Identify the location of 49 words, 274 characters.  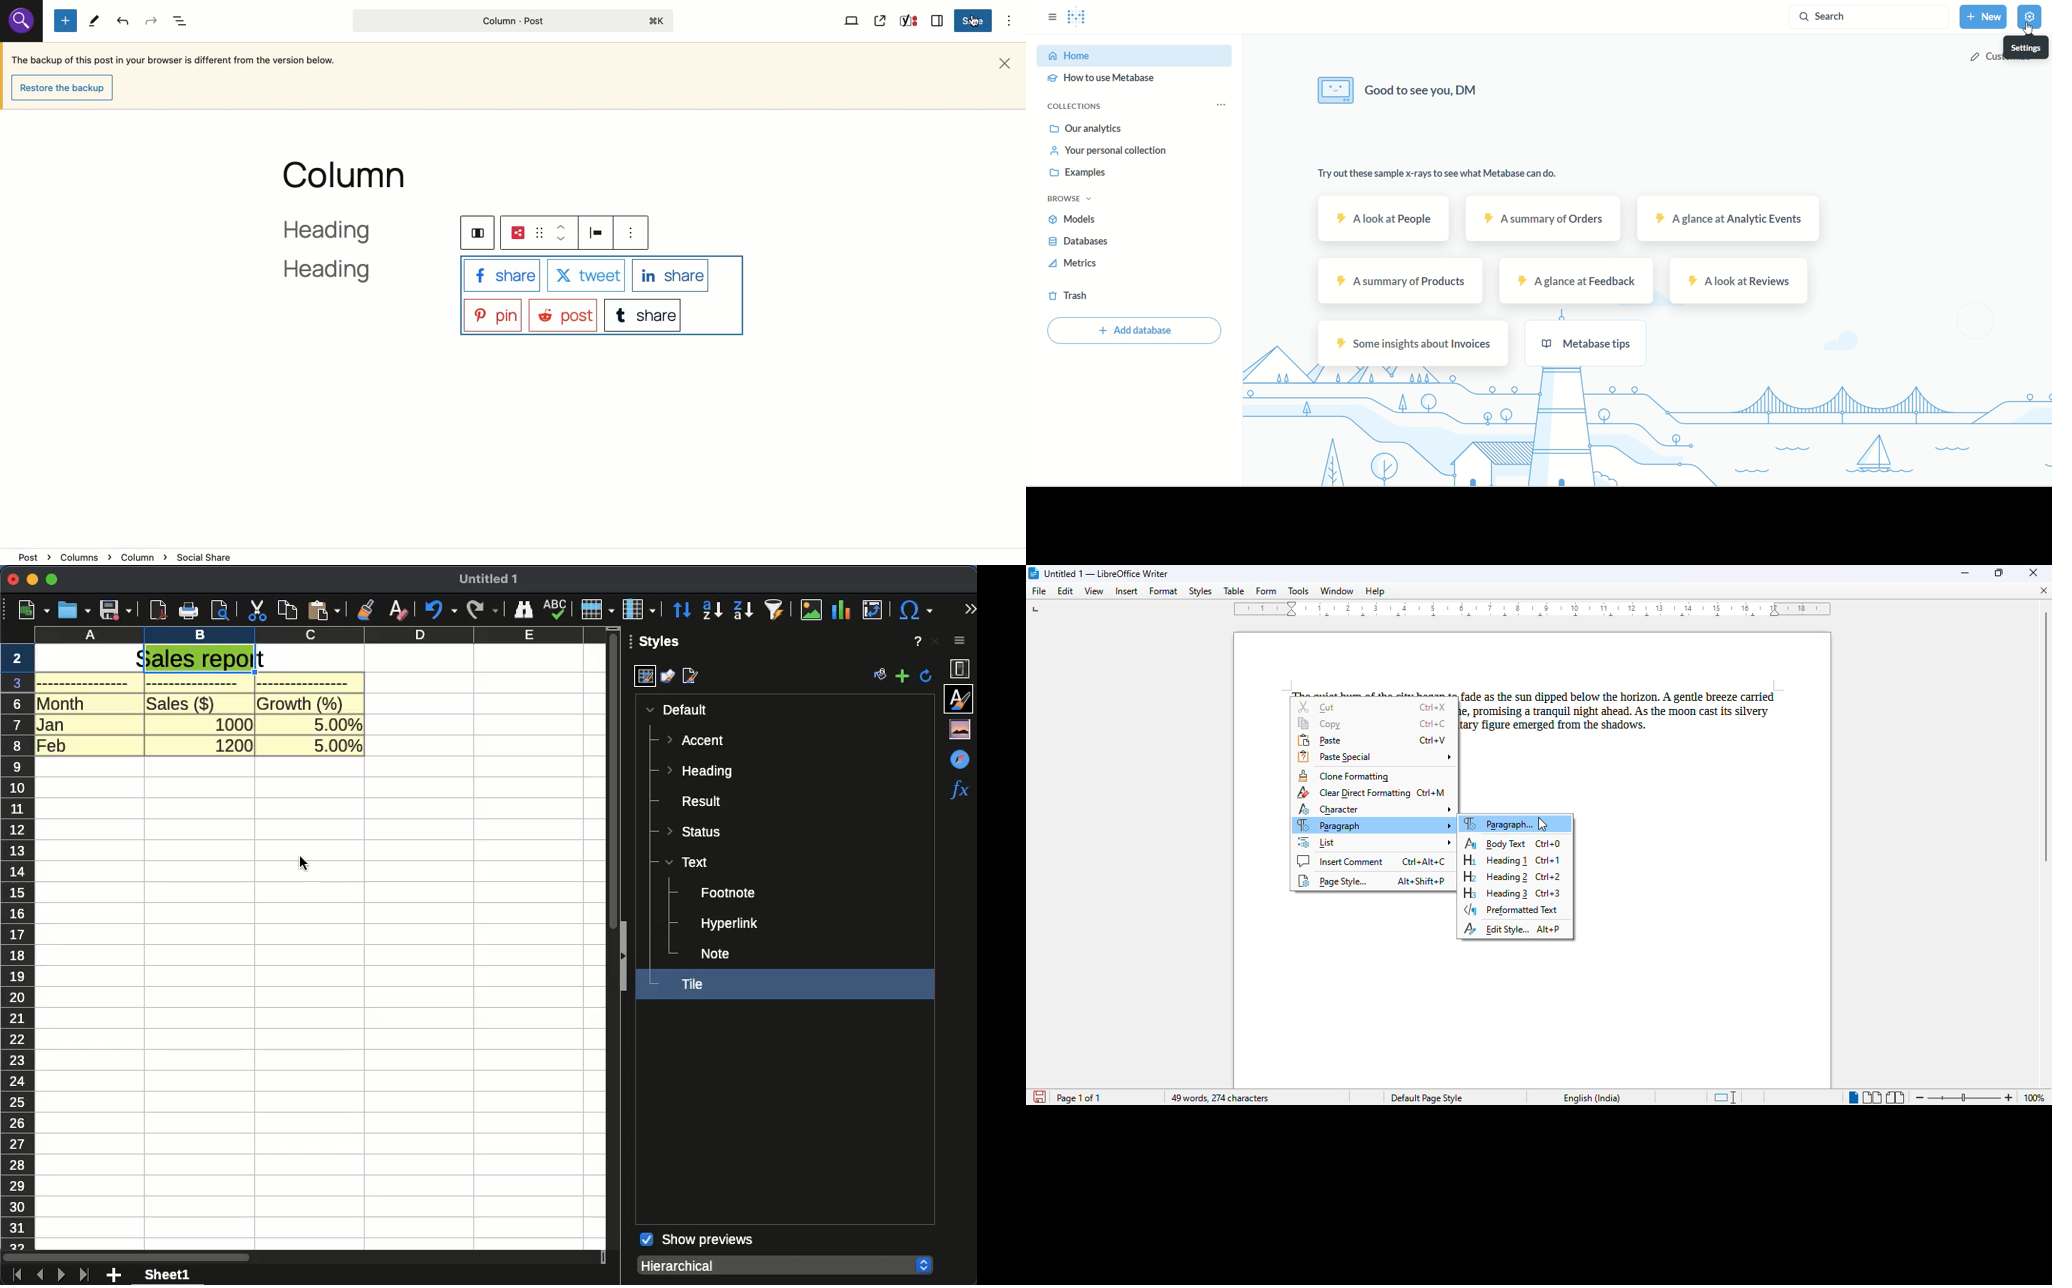
(1219, 1099).